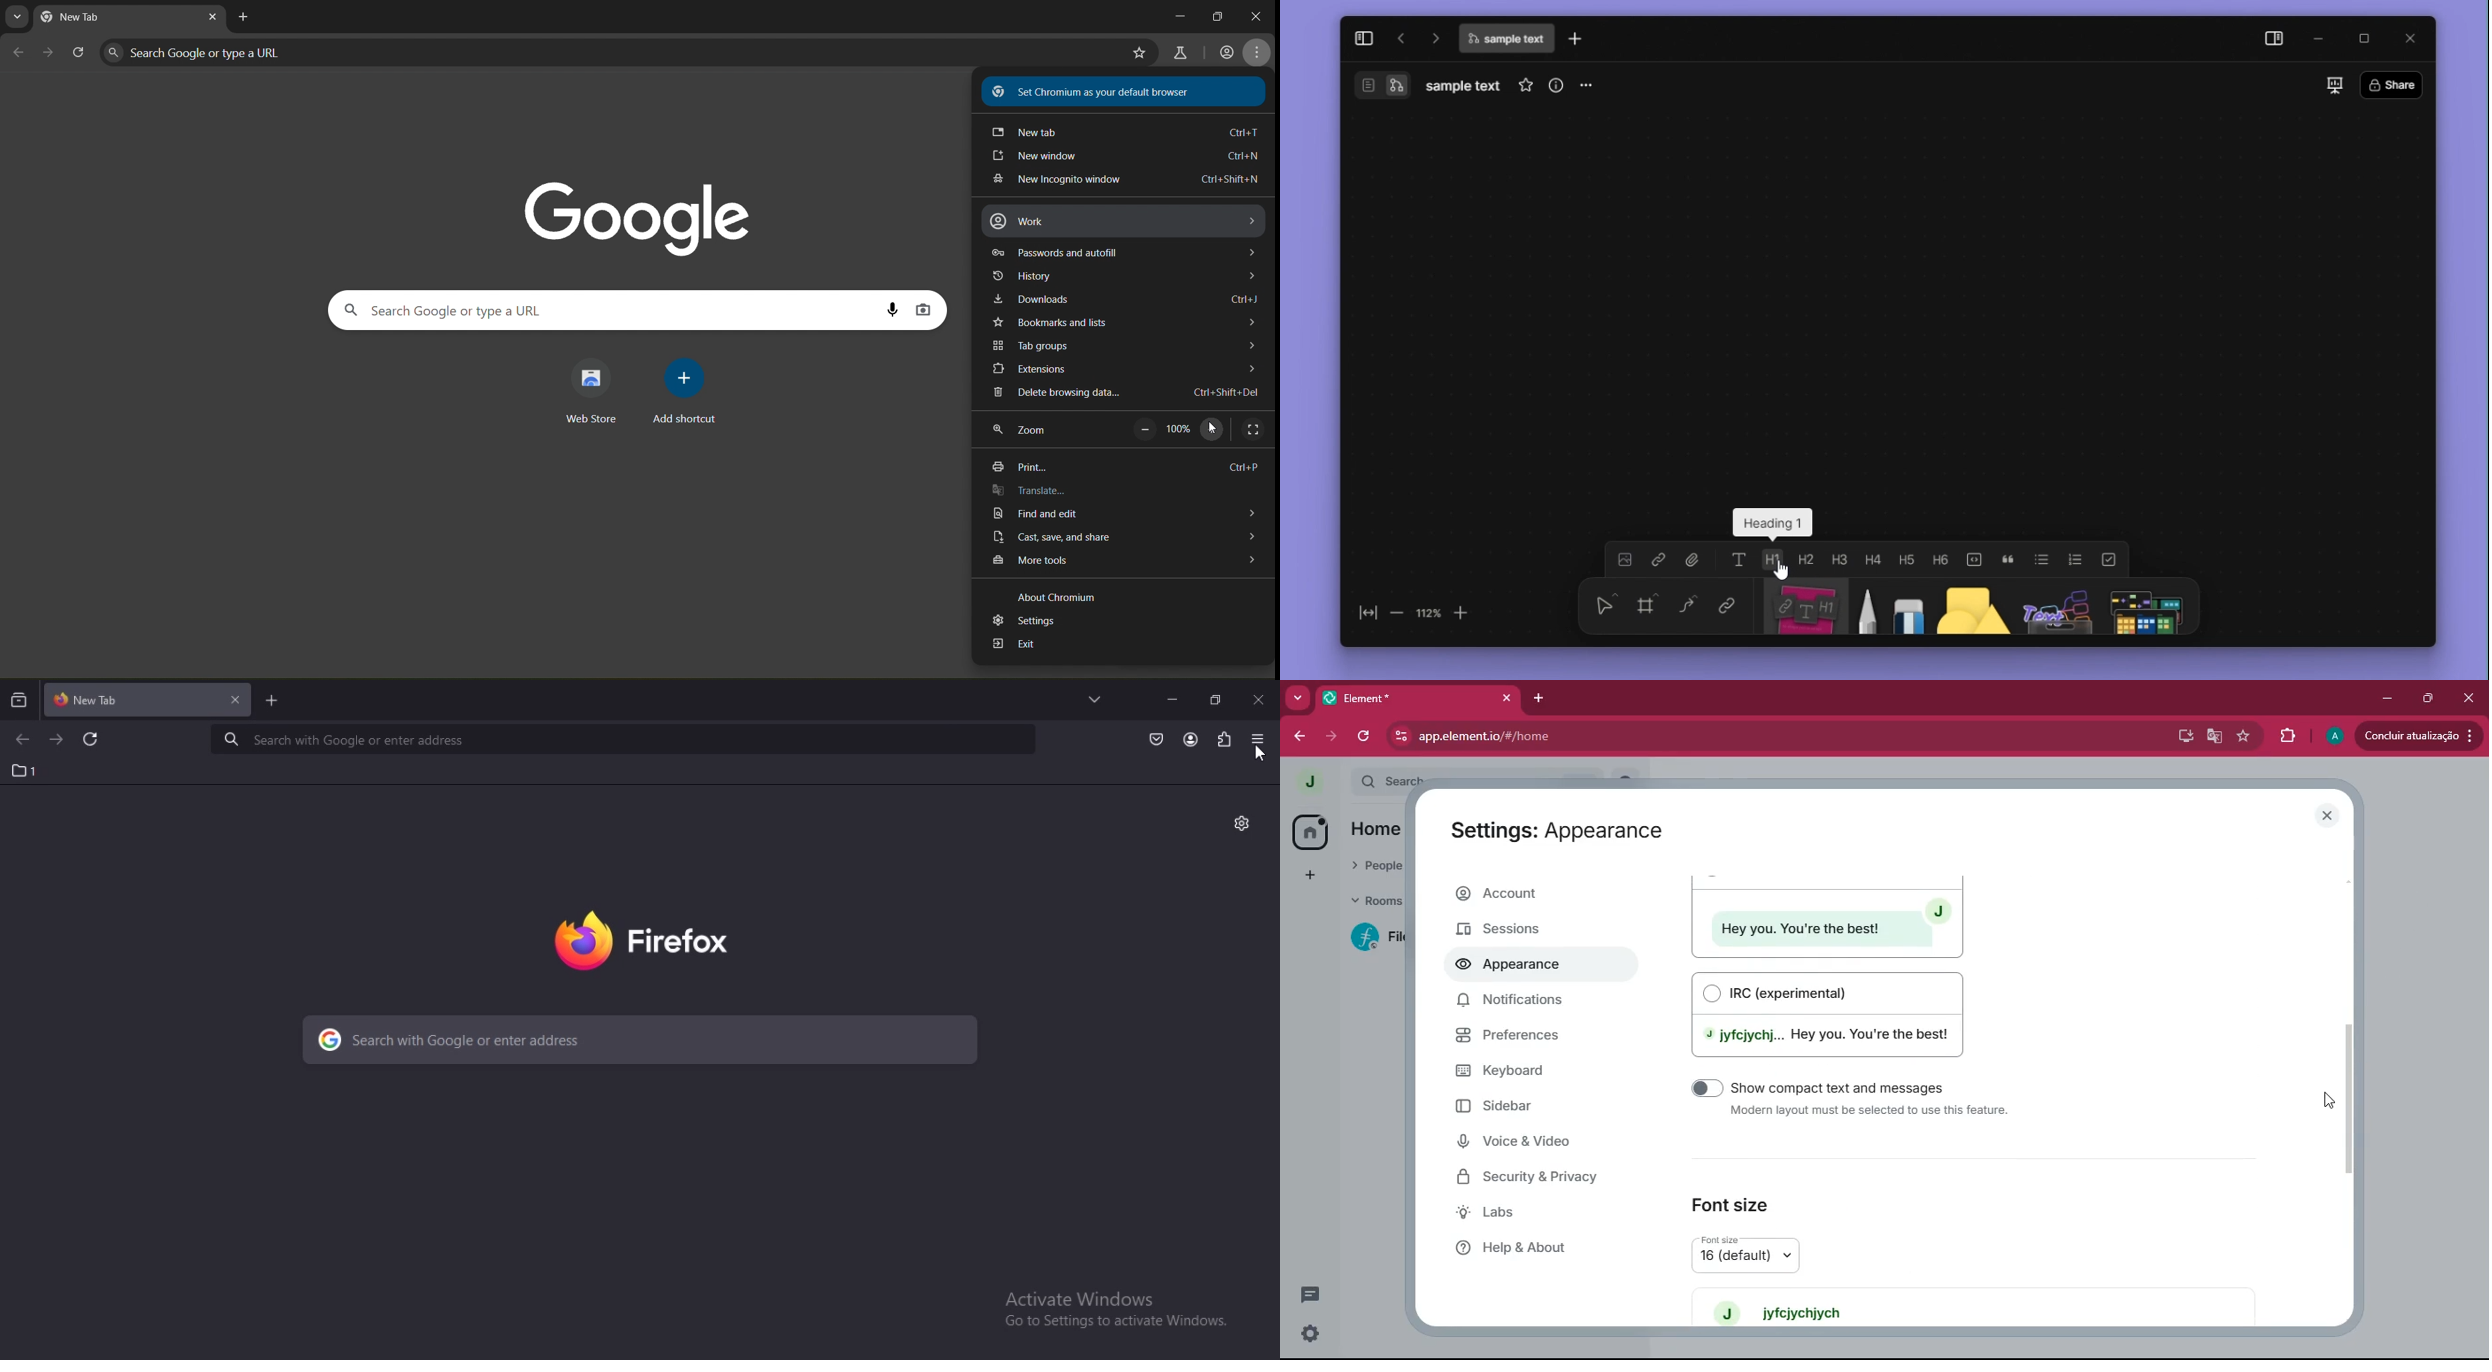  Describe the element at coordinates (1506, 39) in the screenshot. I see `file name` at that location.